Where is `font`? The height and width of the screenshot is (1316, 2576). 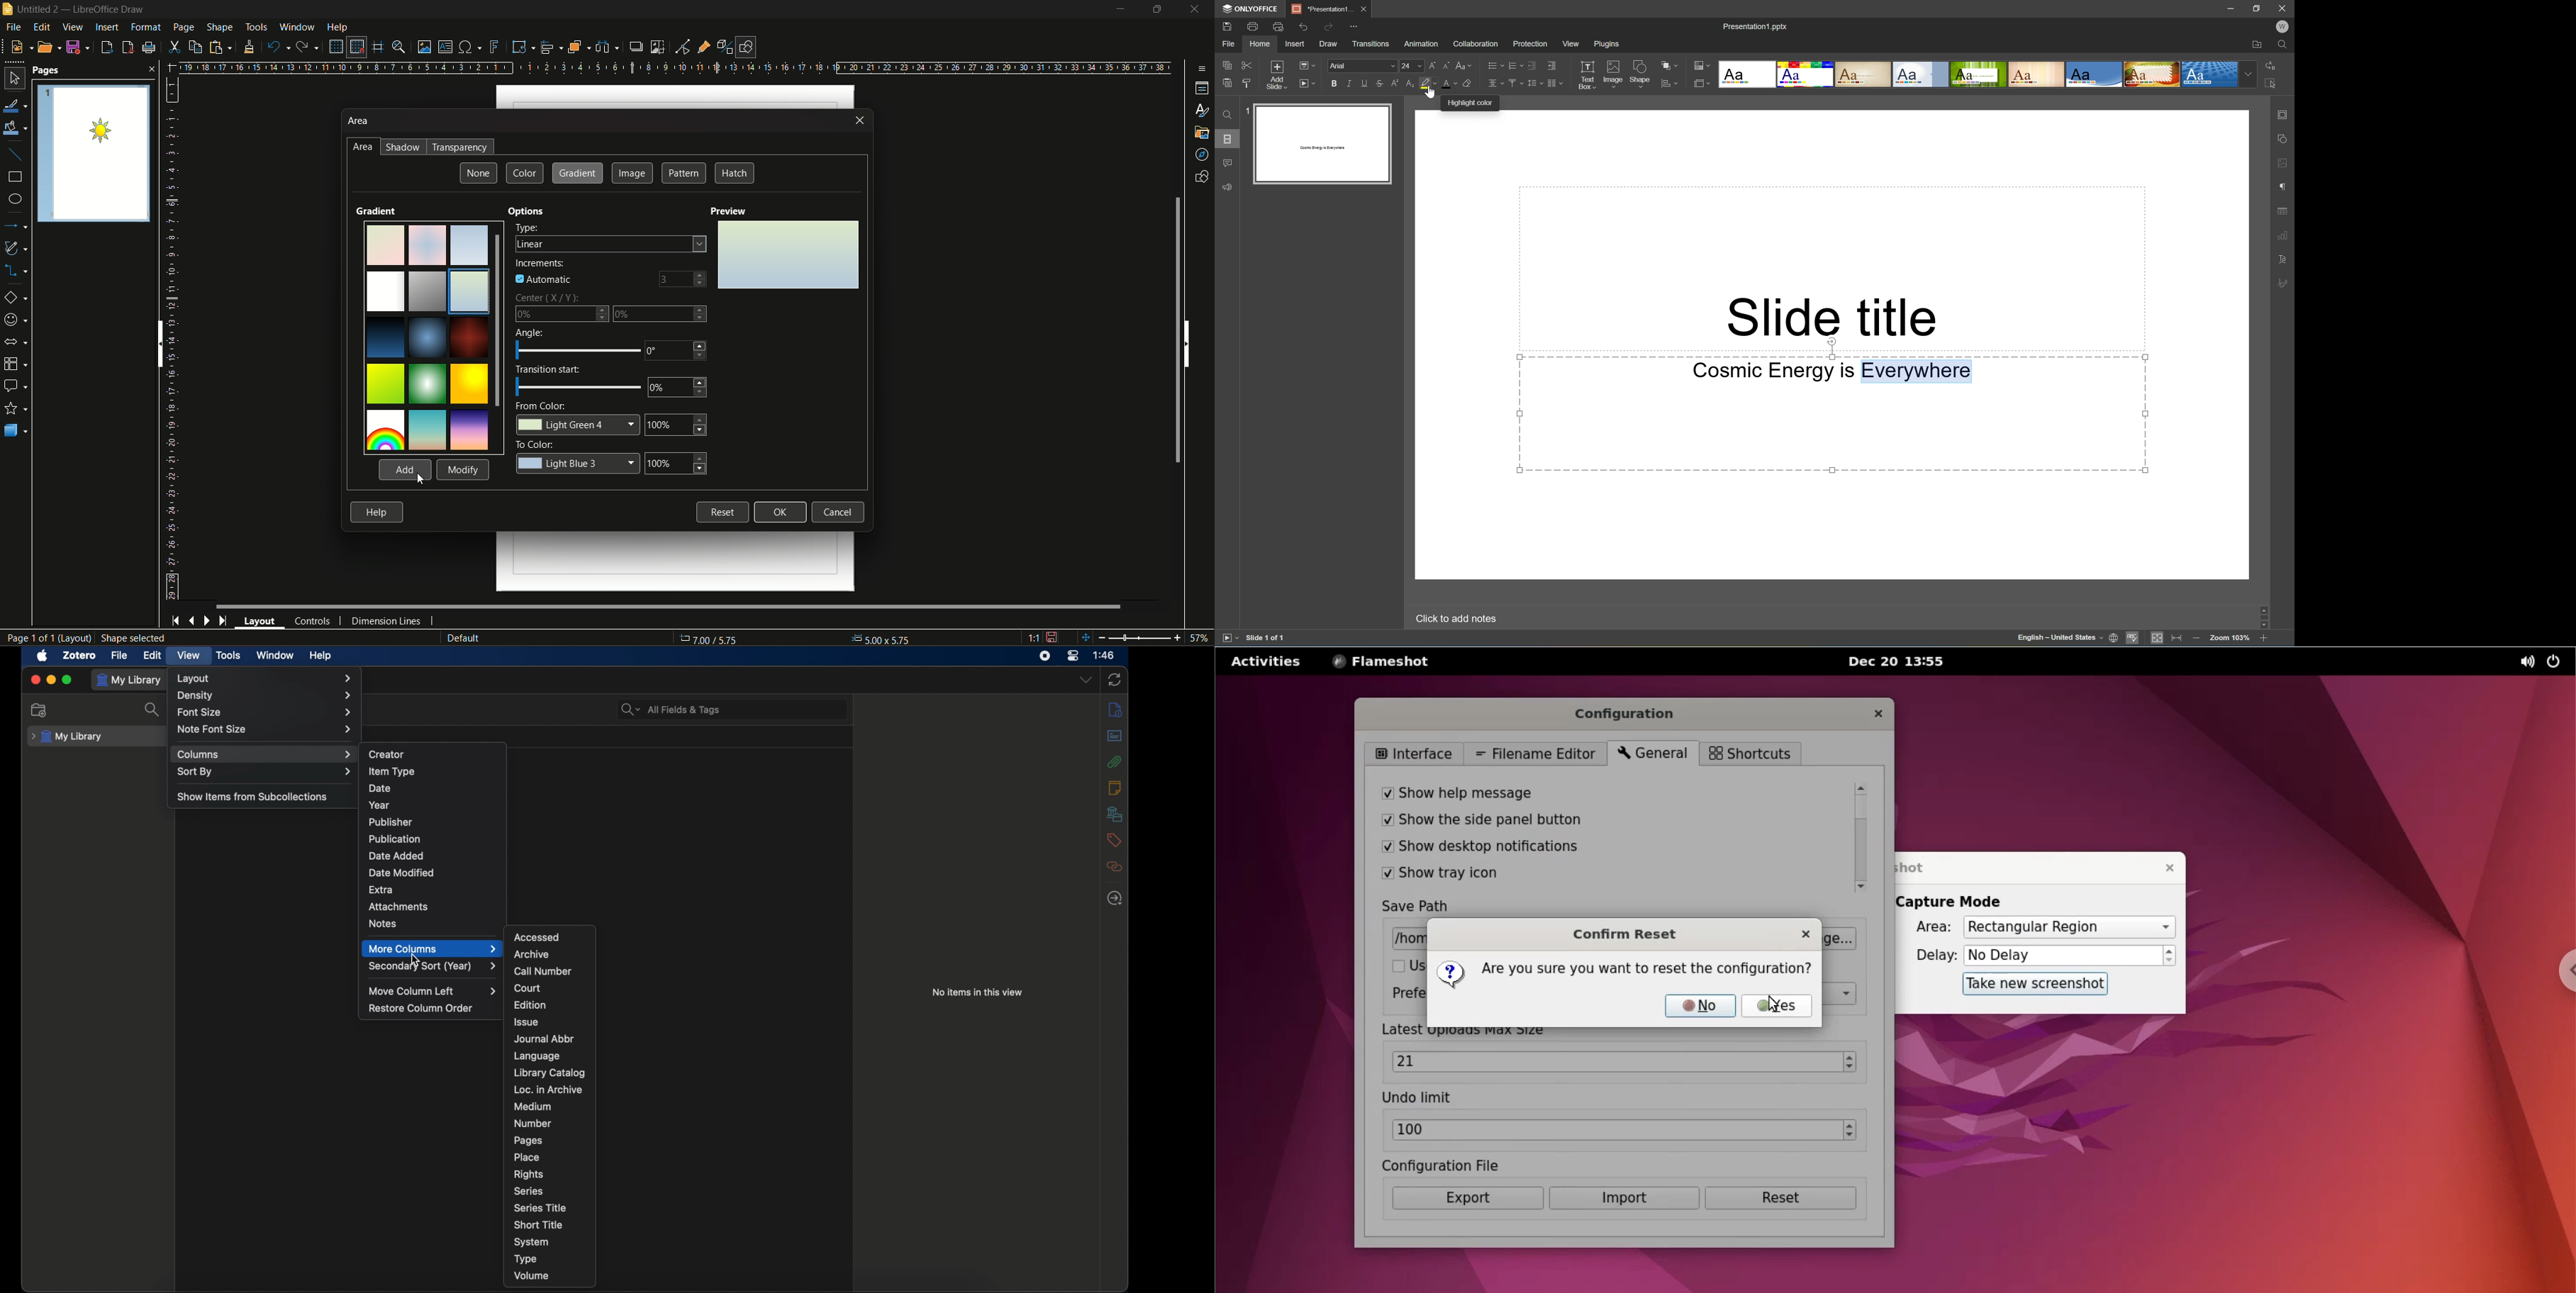 font is located at coordinates (1359, 67).